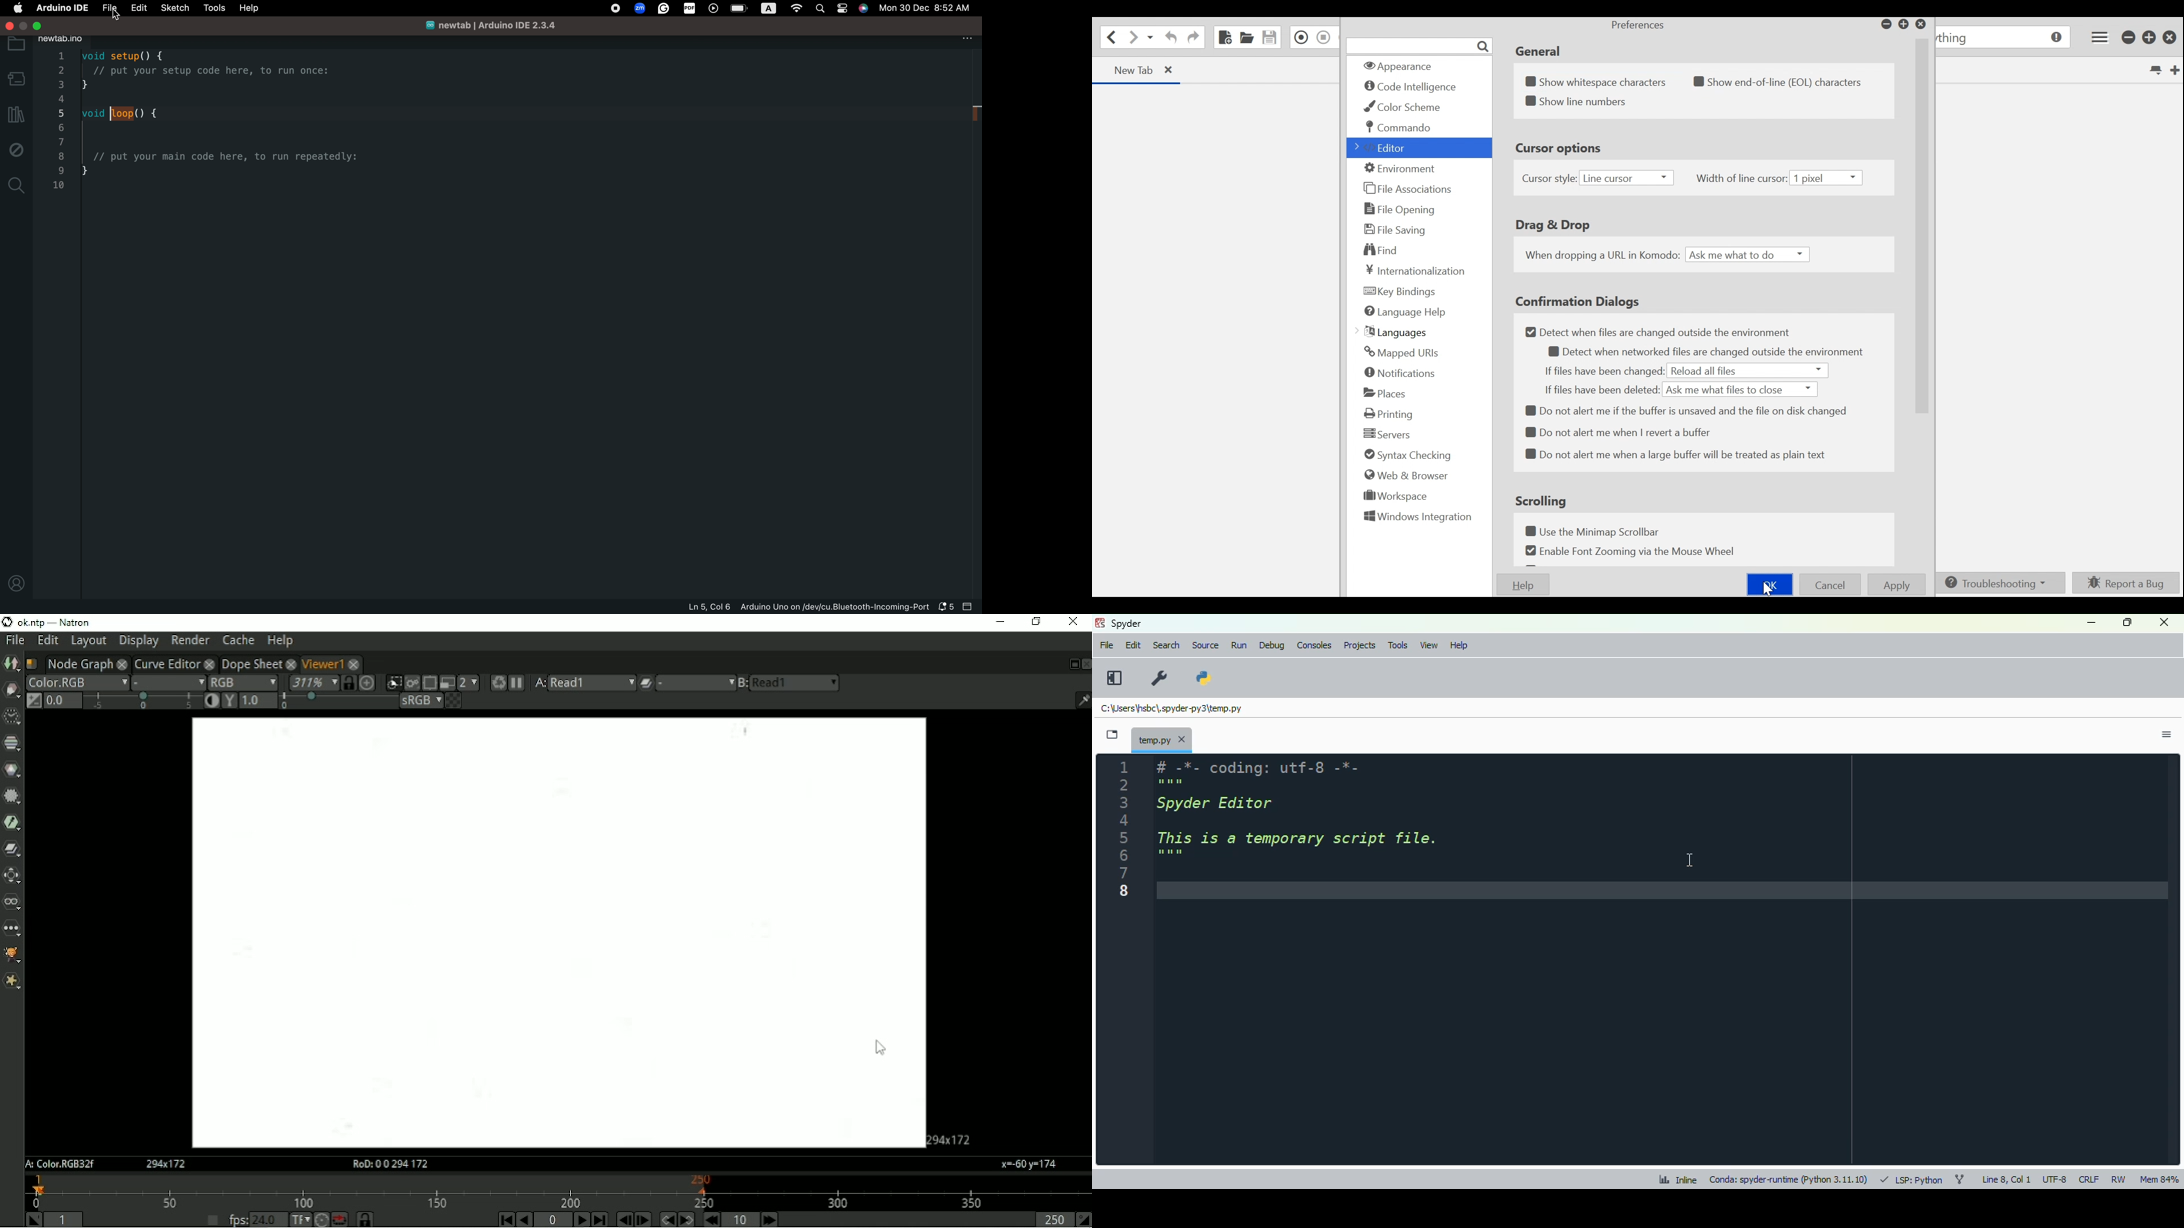  Describe the element at coordinates (2158, 1180) in the screenshot. I see `mem 83%` at that location.